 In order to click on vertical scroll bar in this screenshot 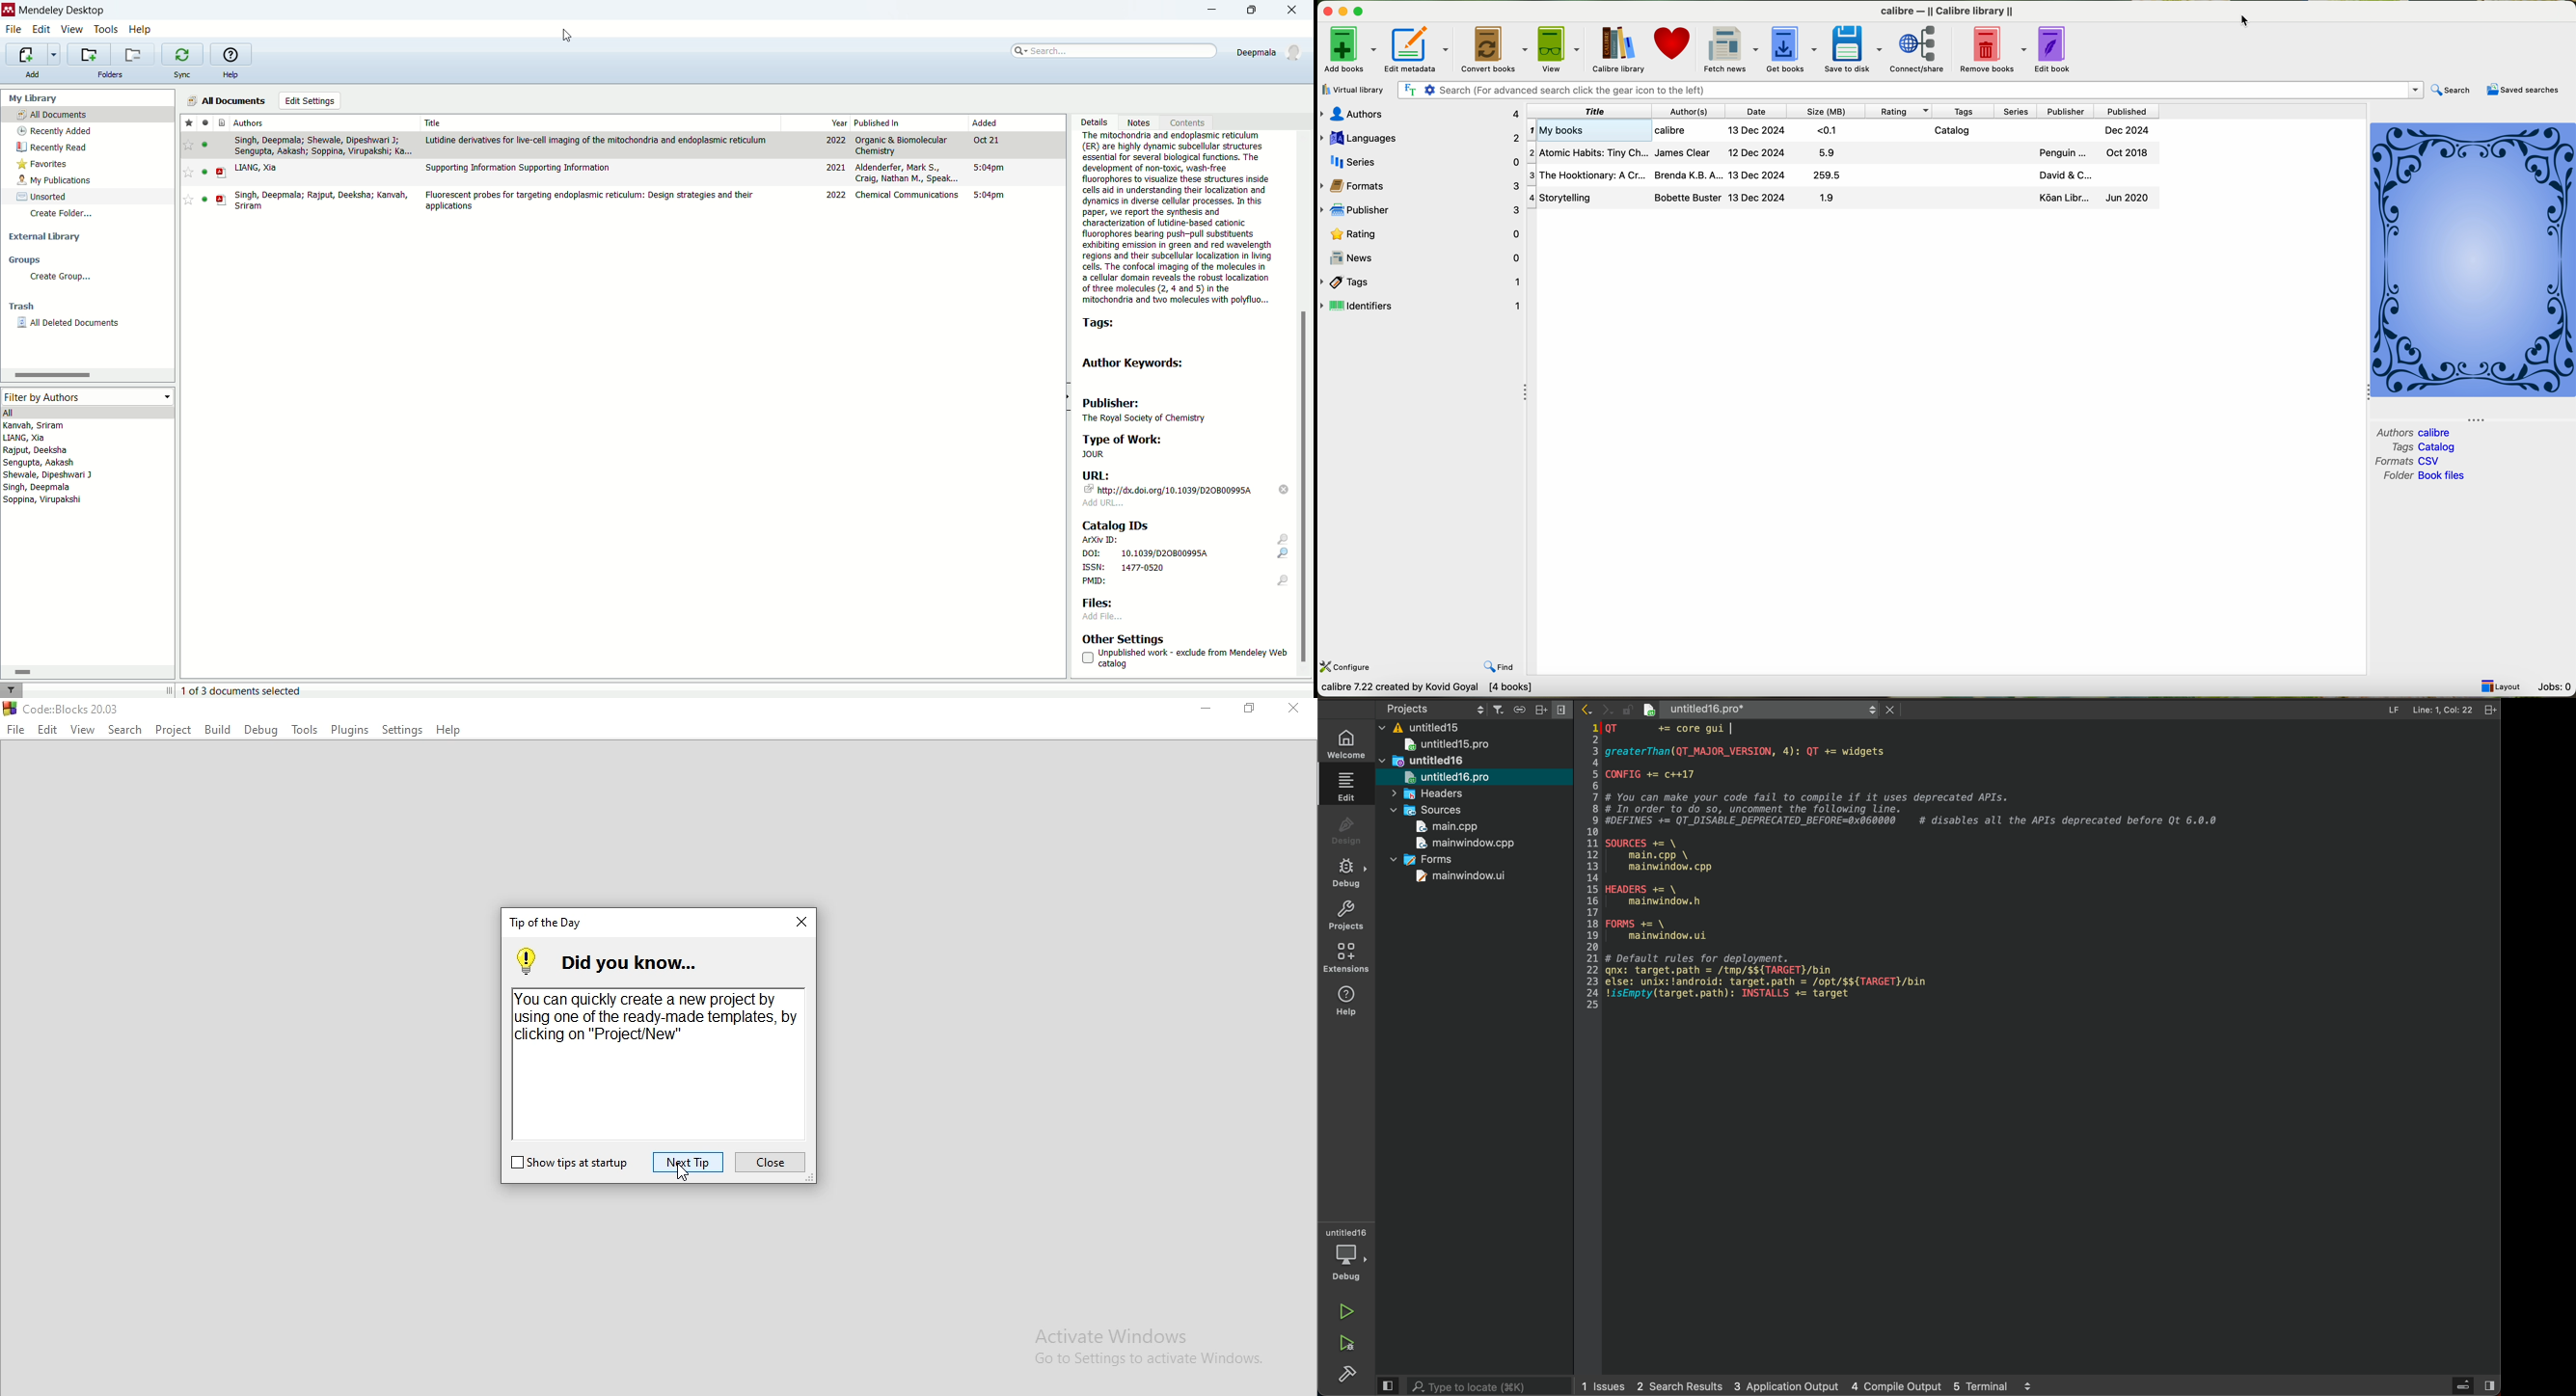, I will do `click(1306, 404)`.